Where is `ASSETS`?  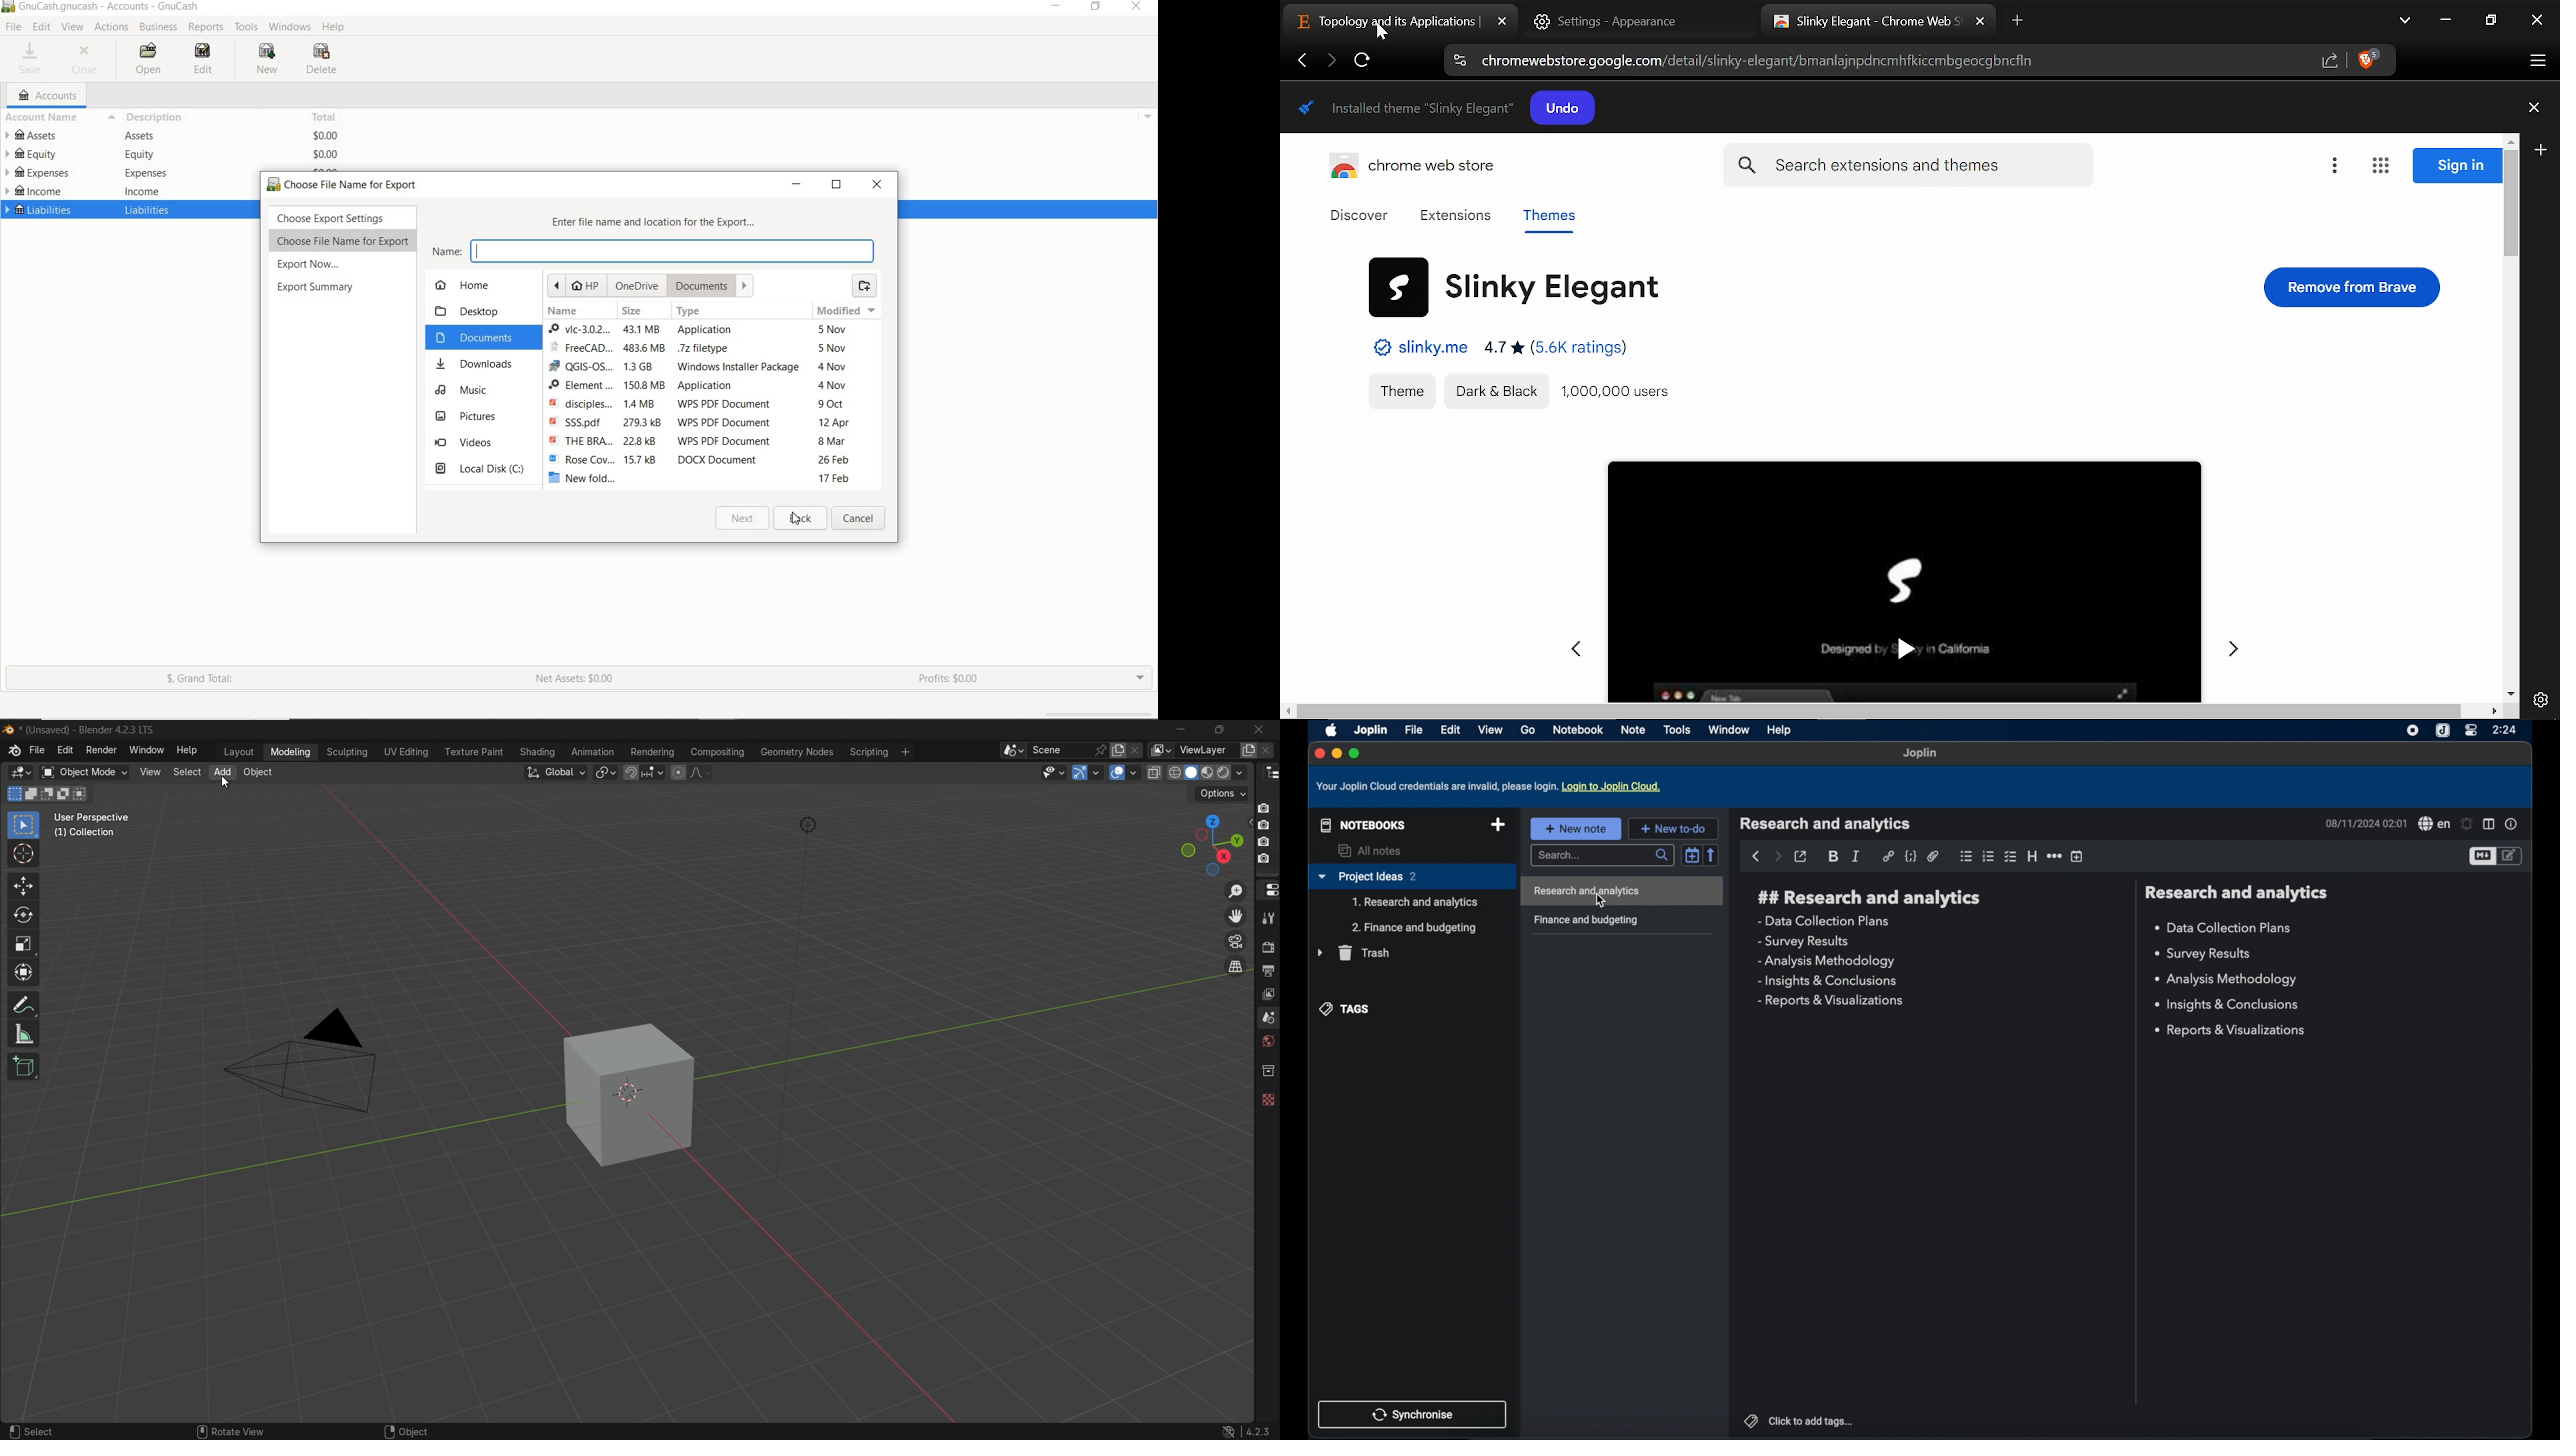 ASSETS is located at coordinates (35, 134).